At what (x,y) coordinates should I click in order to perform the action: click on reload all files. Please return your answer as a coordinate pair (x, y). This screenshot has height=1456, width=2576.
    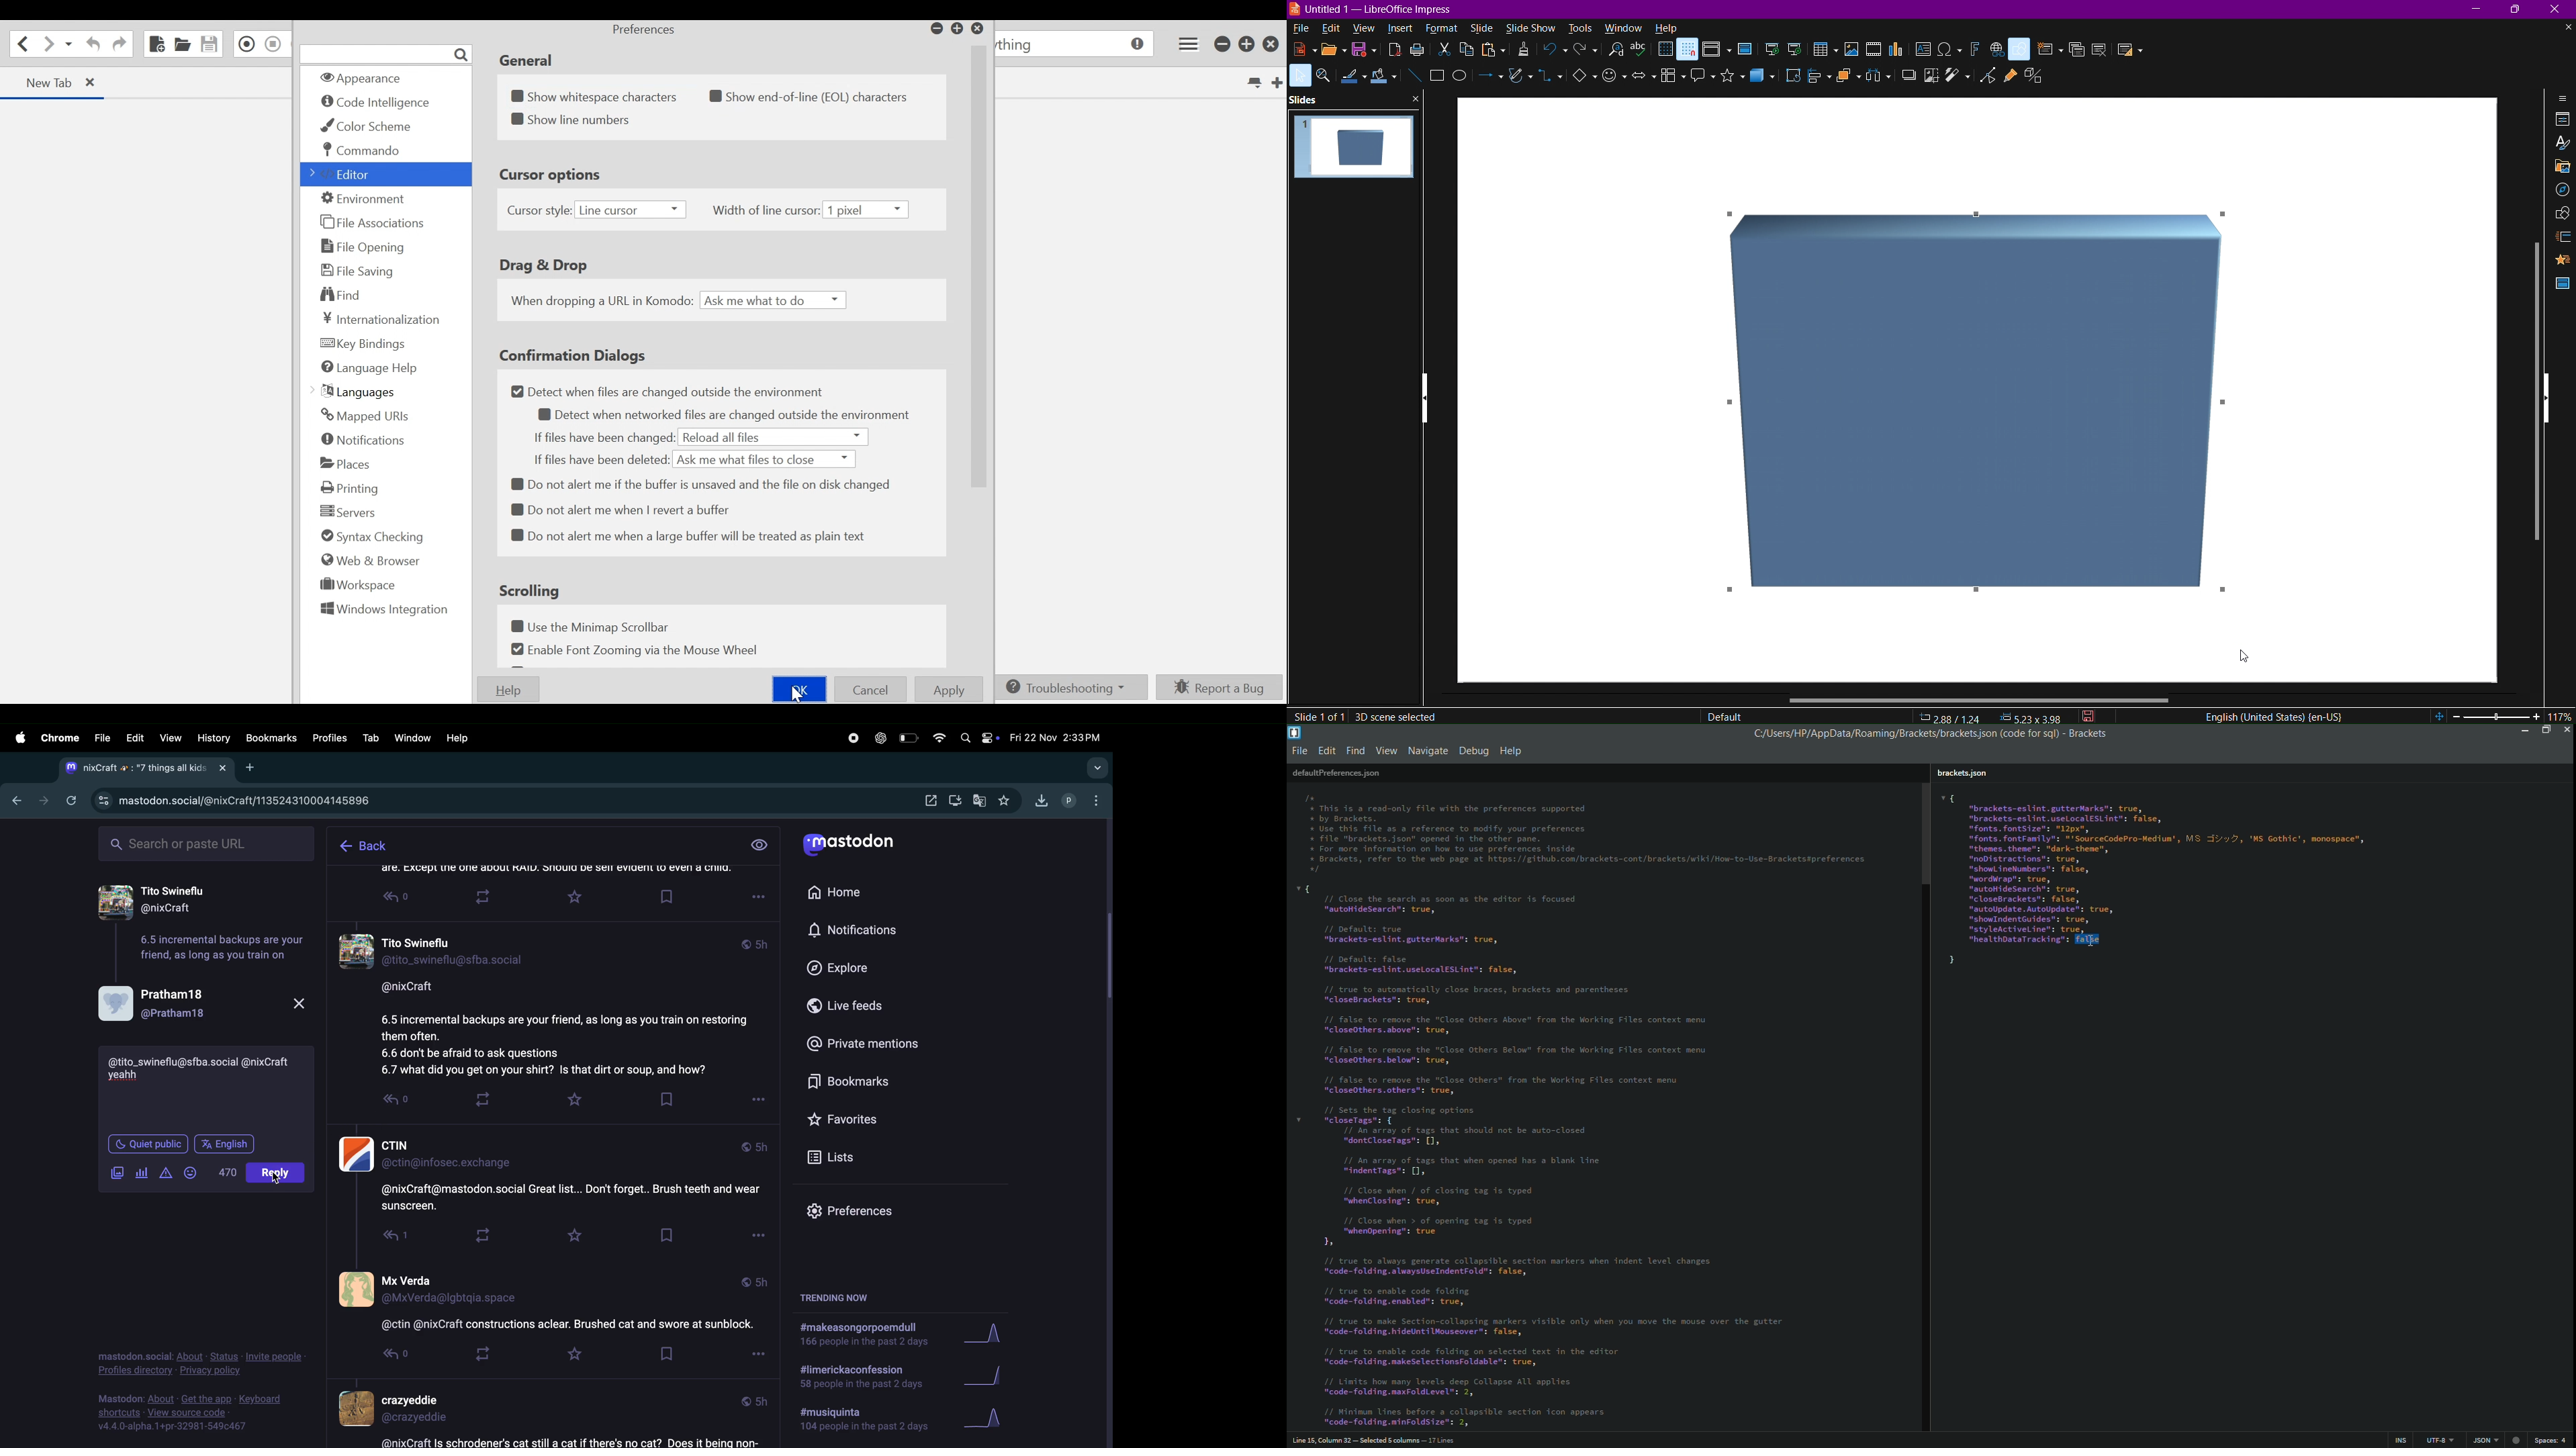
    Looking at the image, I should click on (774, 437).